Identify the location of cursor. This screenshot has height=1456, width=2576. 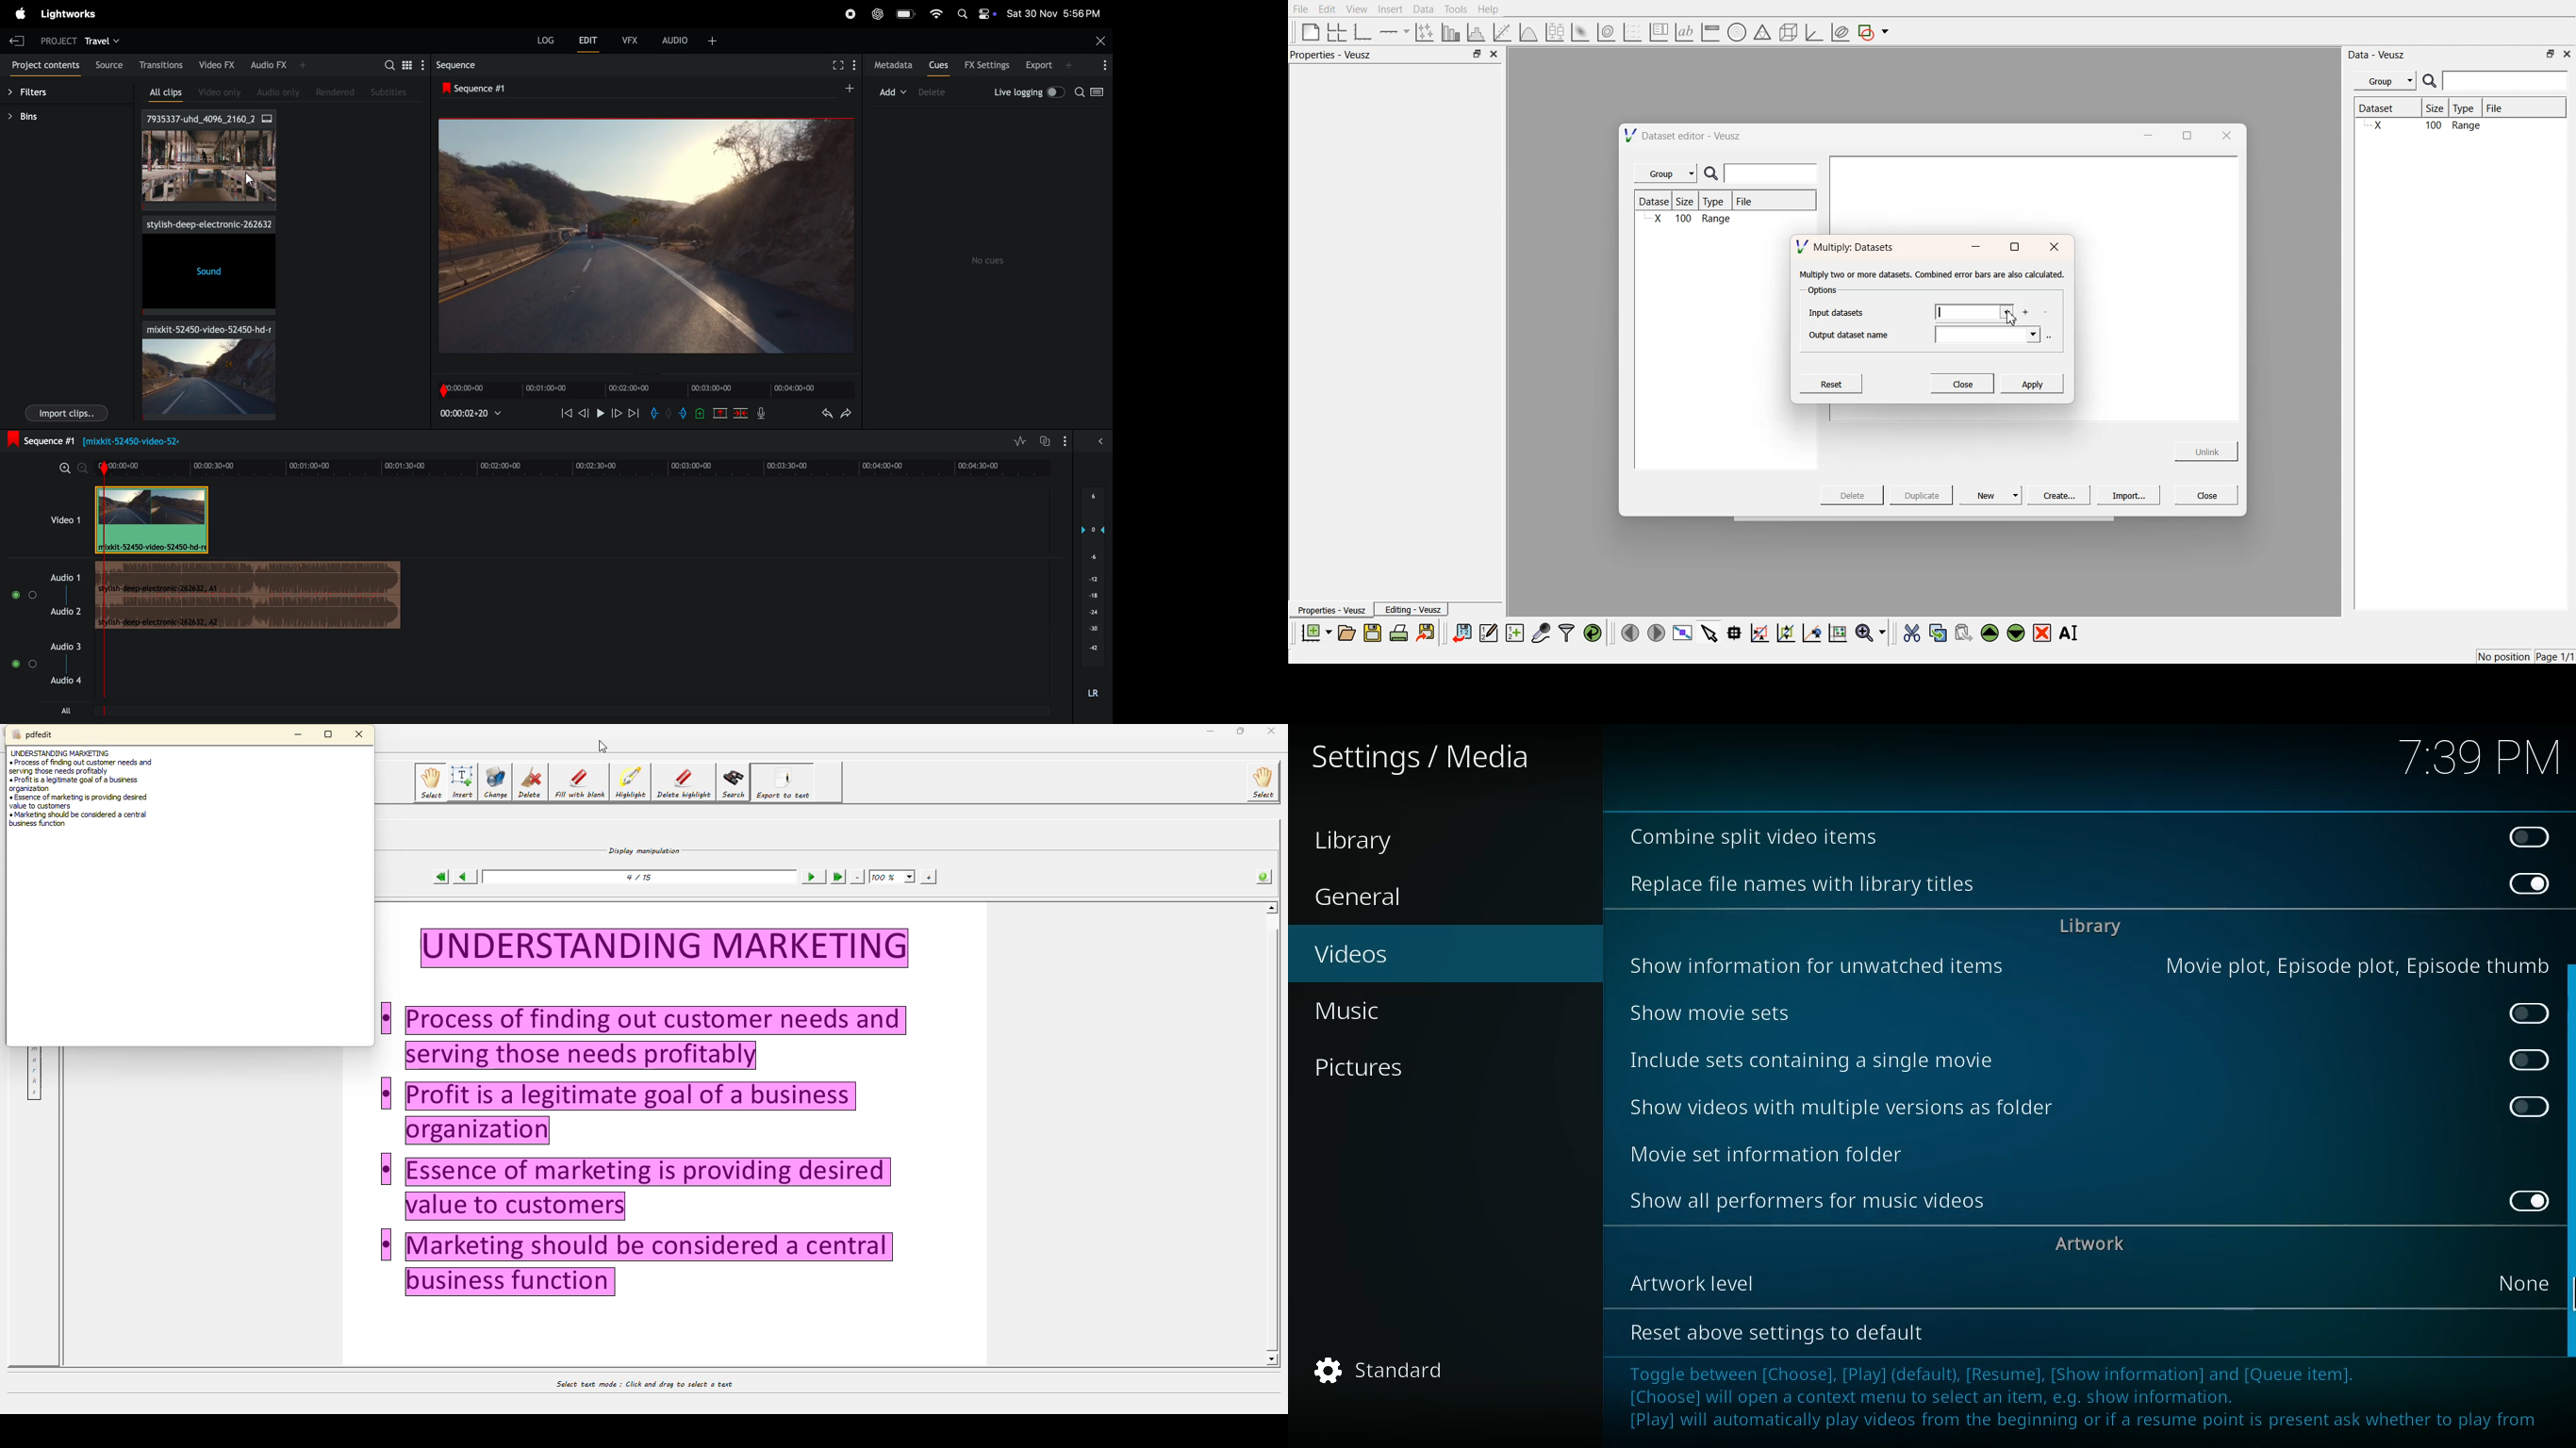
(2015, 321).